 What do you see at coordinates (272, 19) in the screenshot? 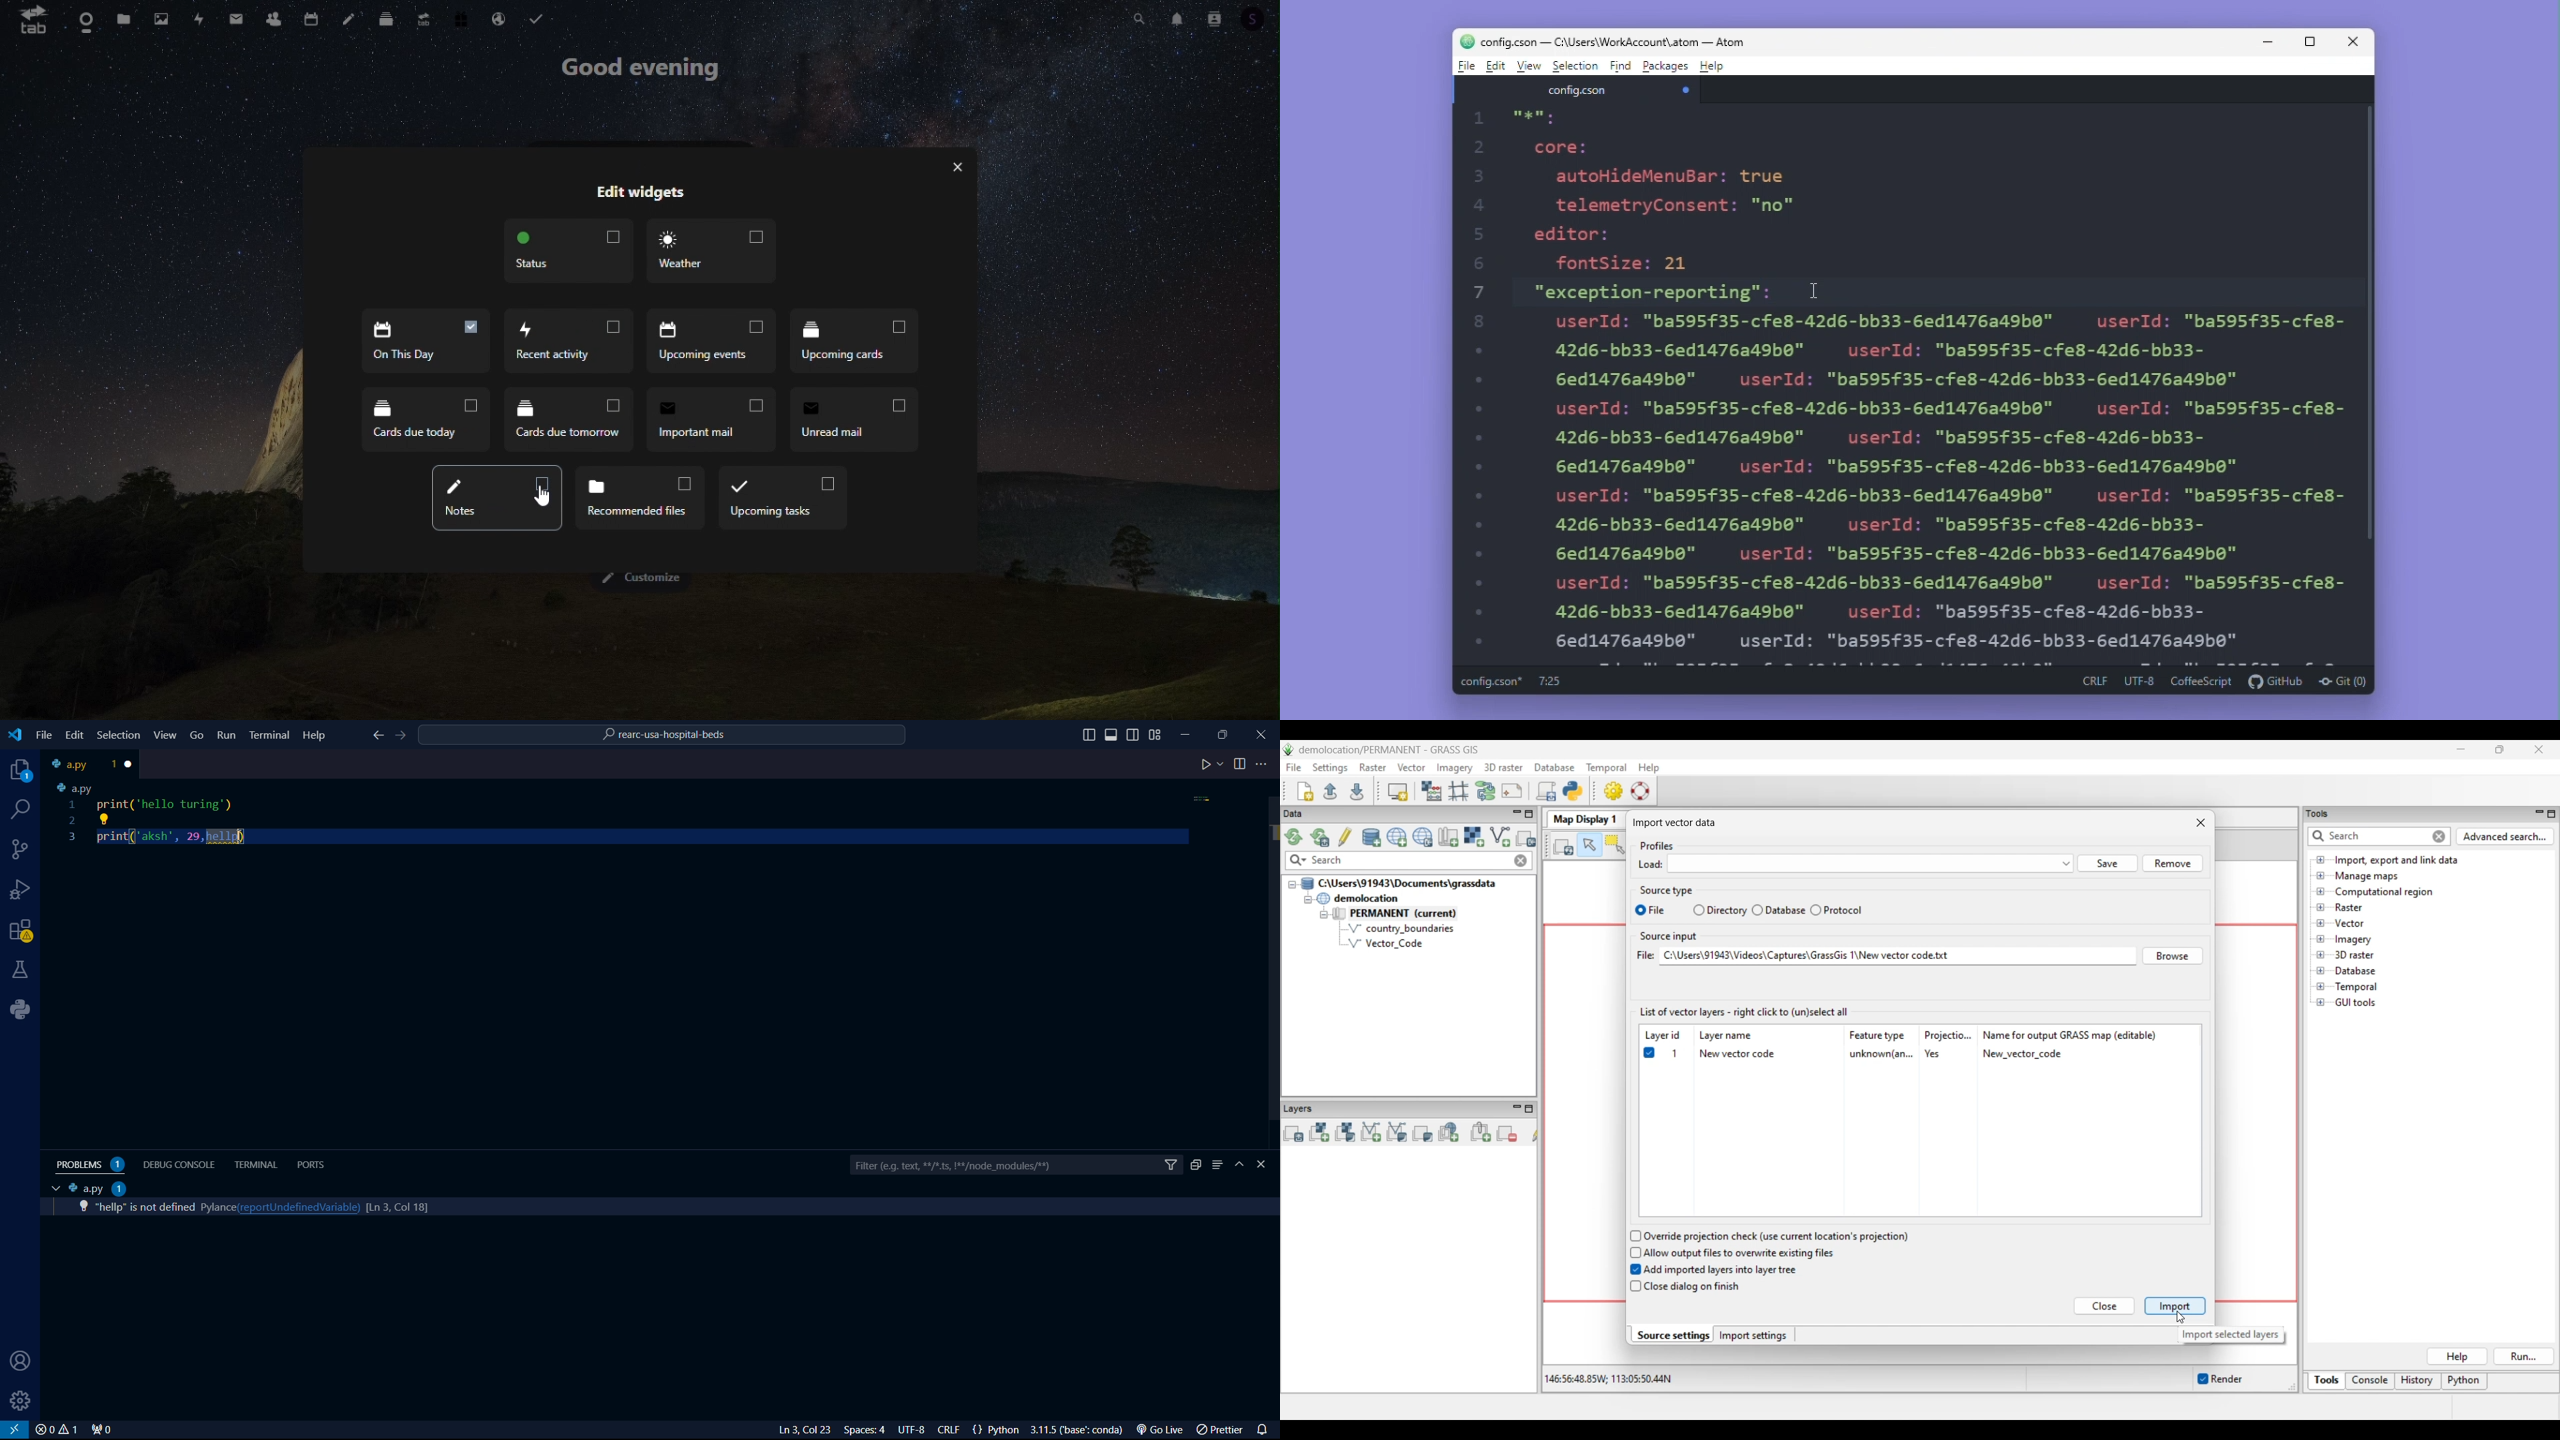
I see `Contacts` at bounding box center [272, 19].